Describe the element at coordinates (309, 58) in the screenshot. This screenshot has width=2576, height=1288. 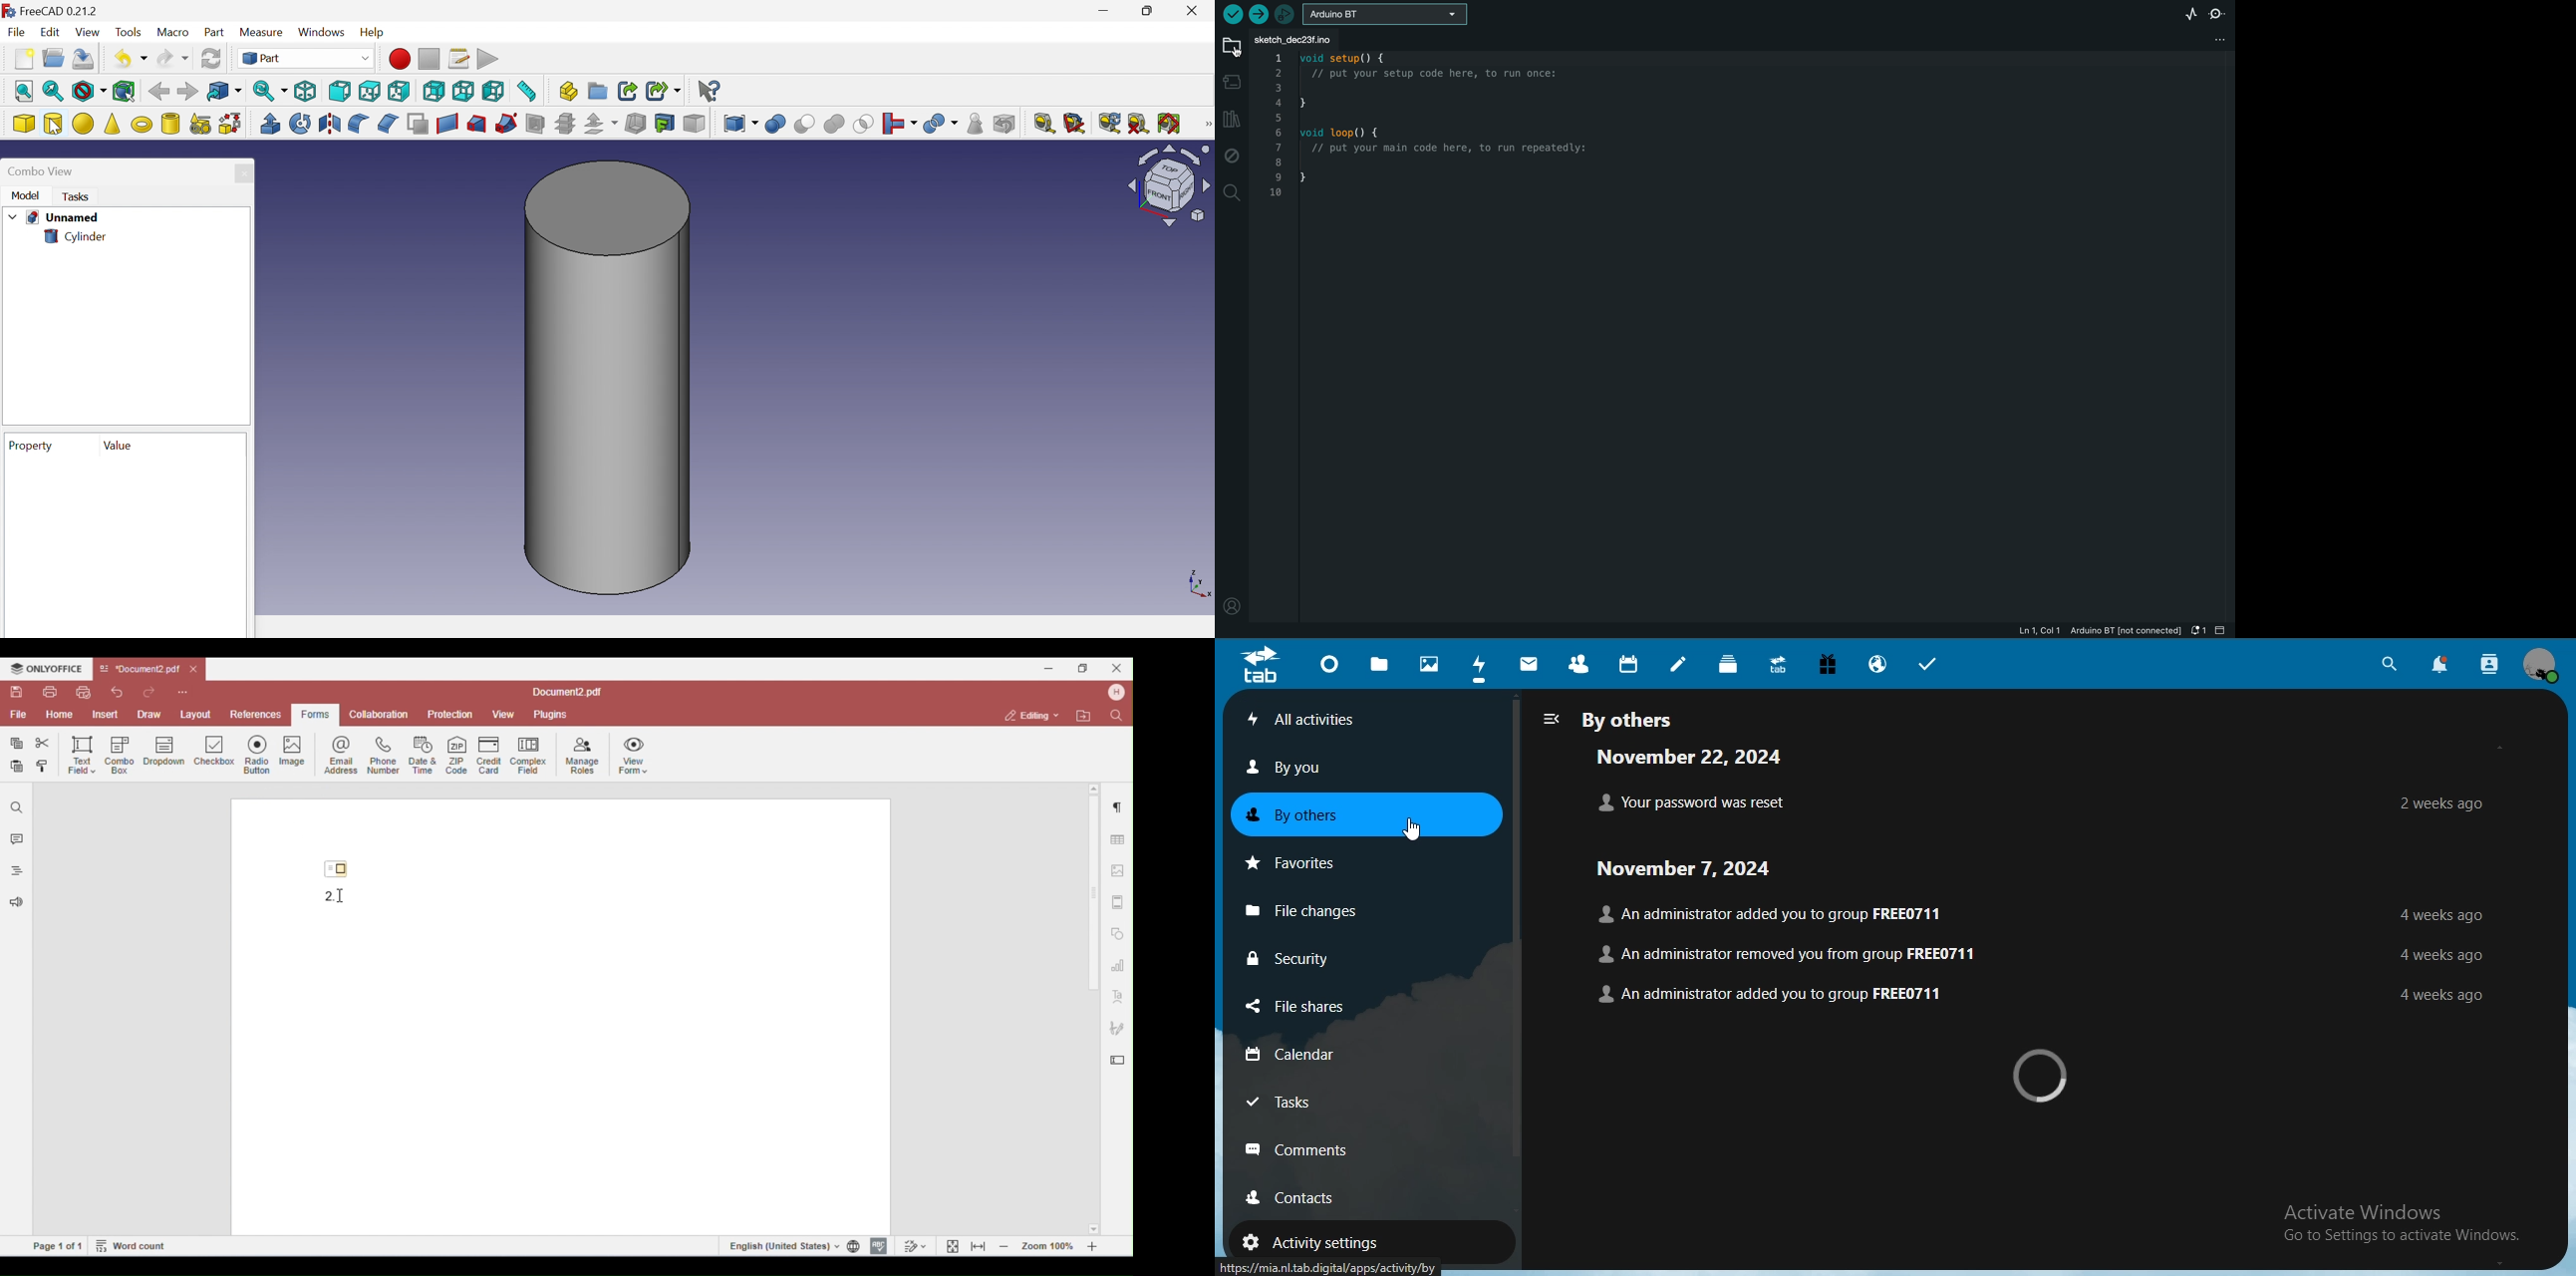
I see `Part` at that location.